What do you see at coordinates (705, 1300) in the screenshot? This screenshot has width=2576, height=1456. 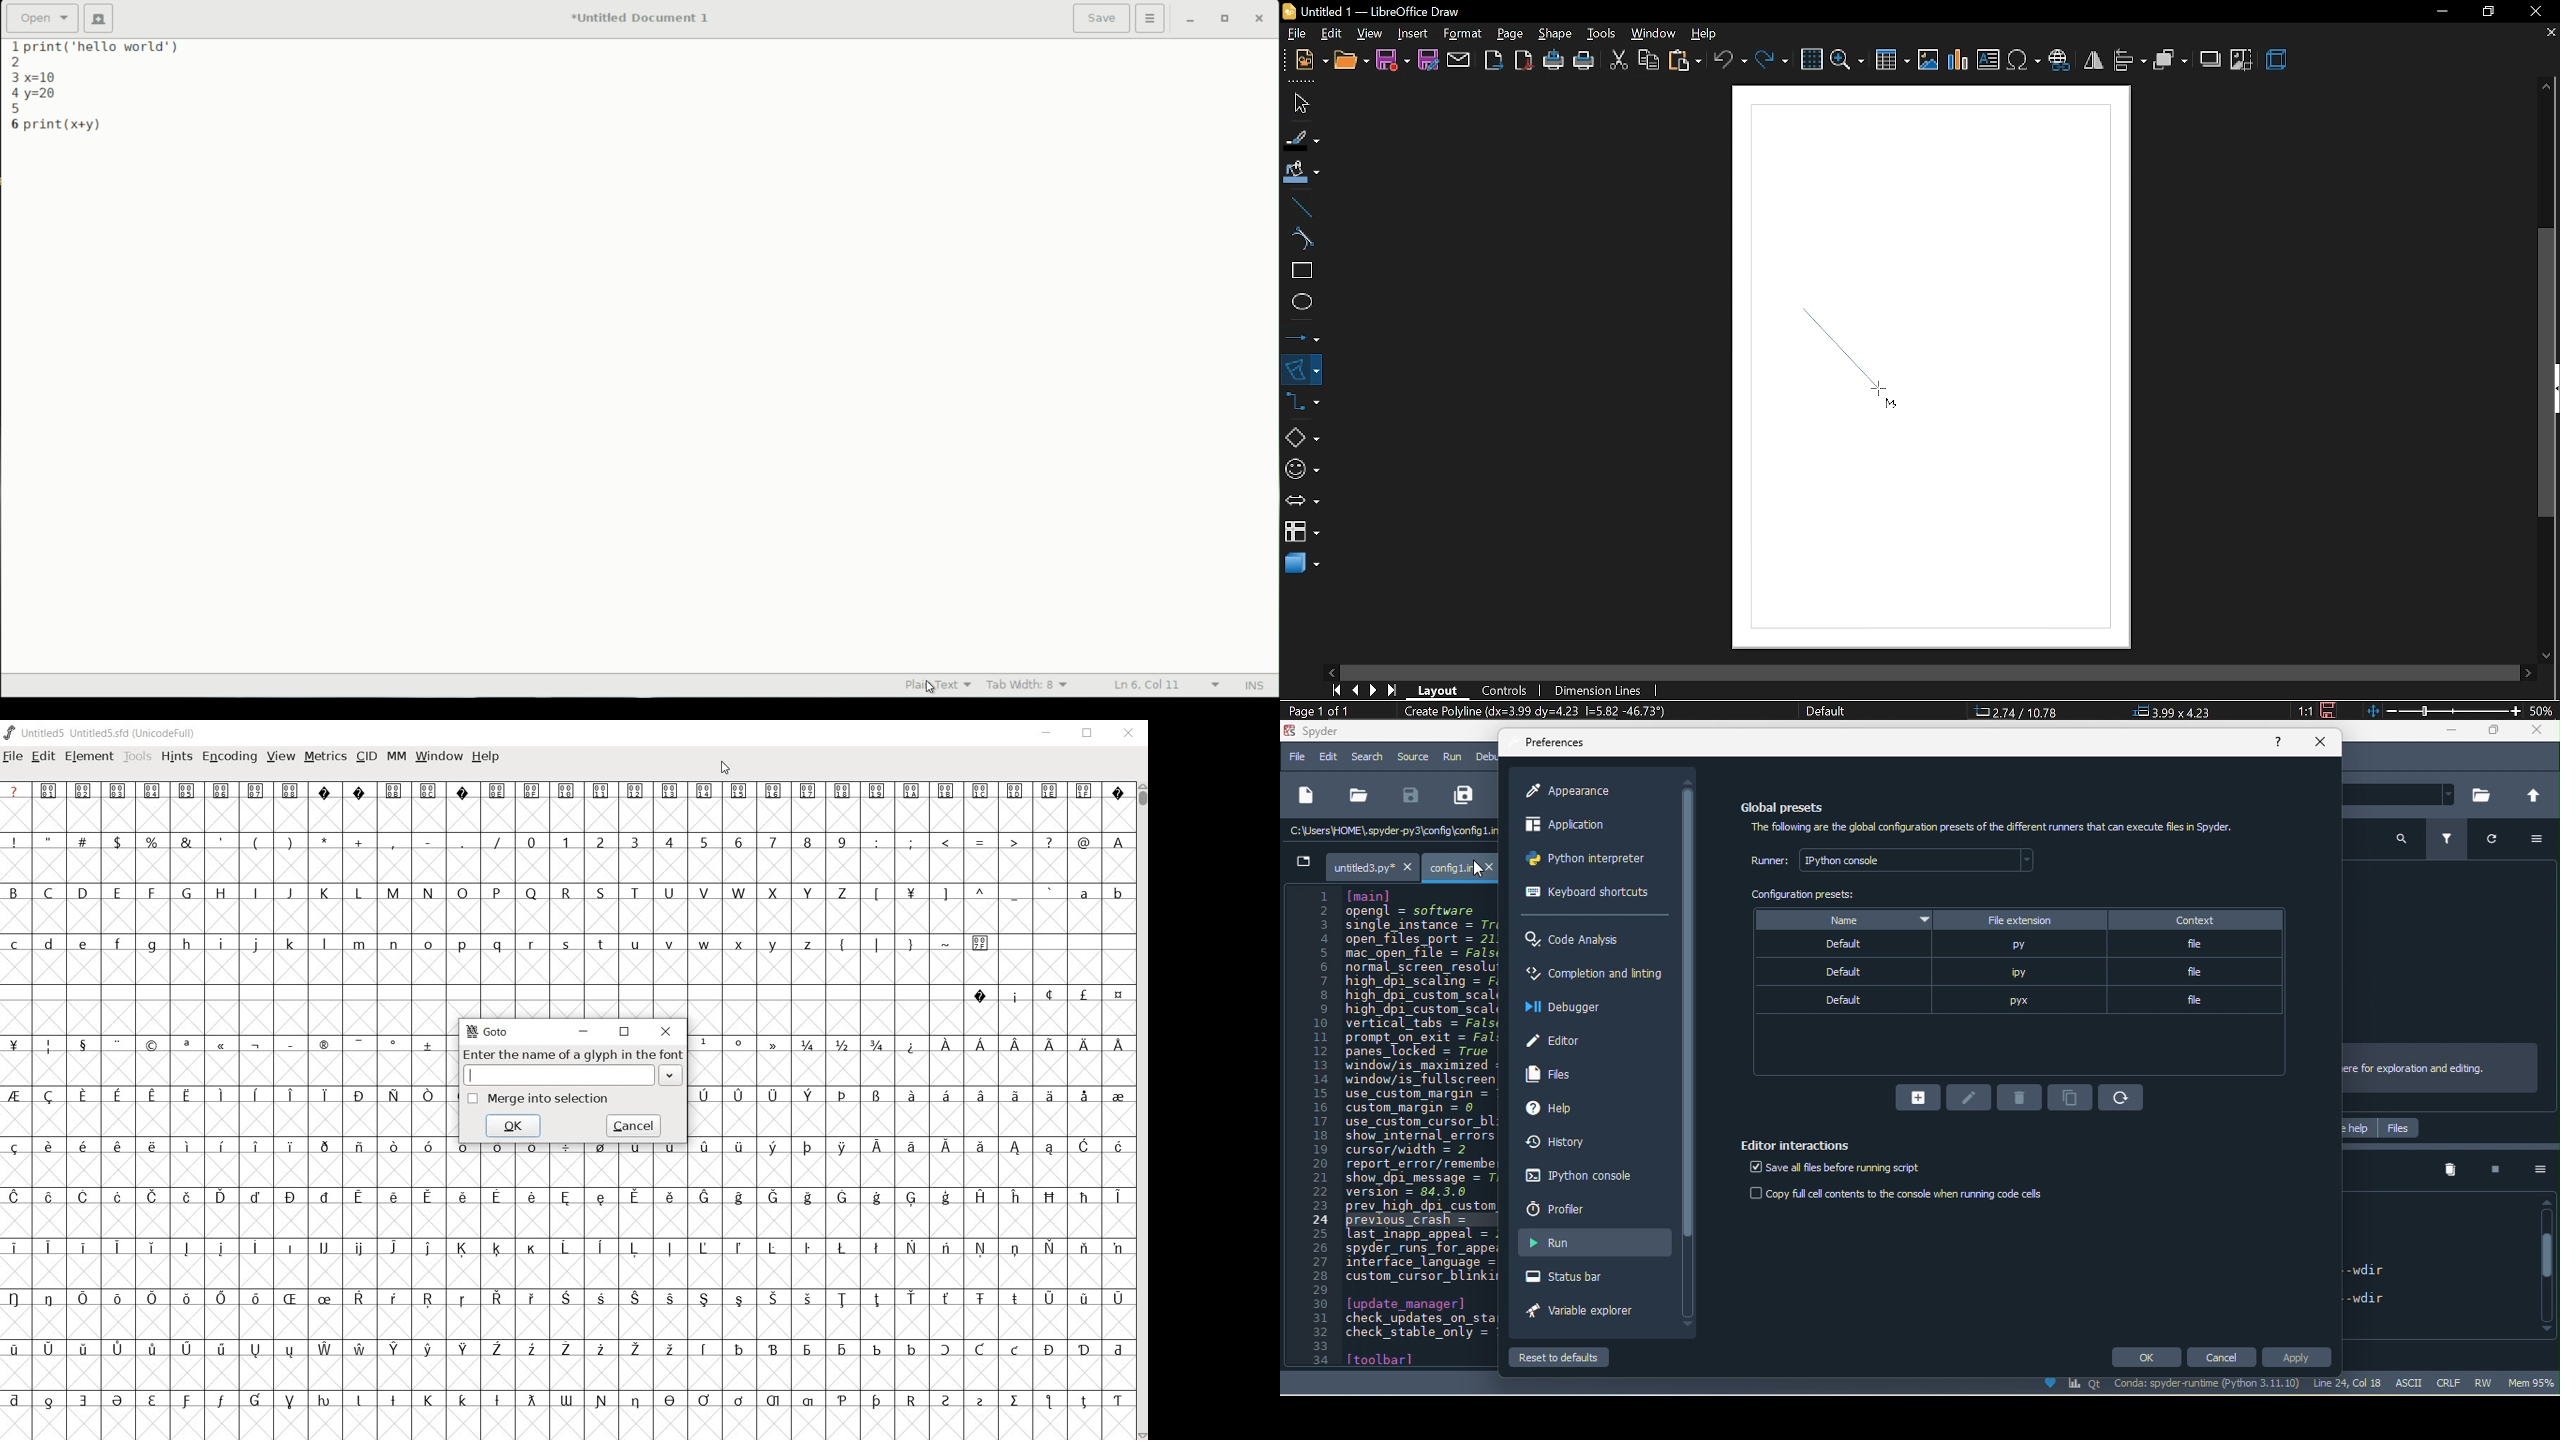 I see `Symbol` at bounding box center [705, 1300].